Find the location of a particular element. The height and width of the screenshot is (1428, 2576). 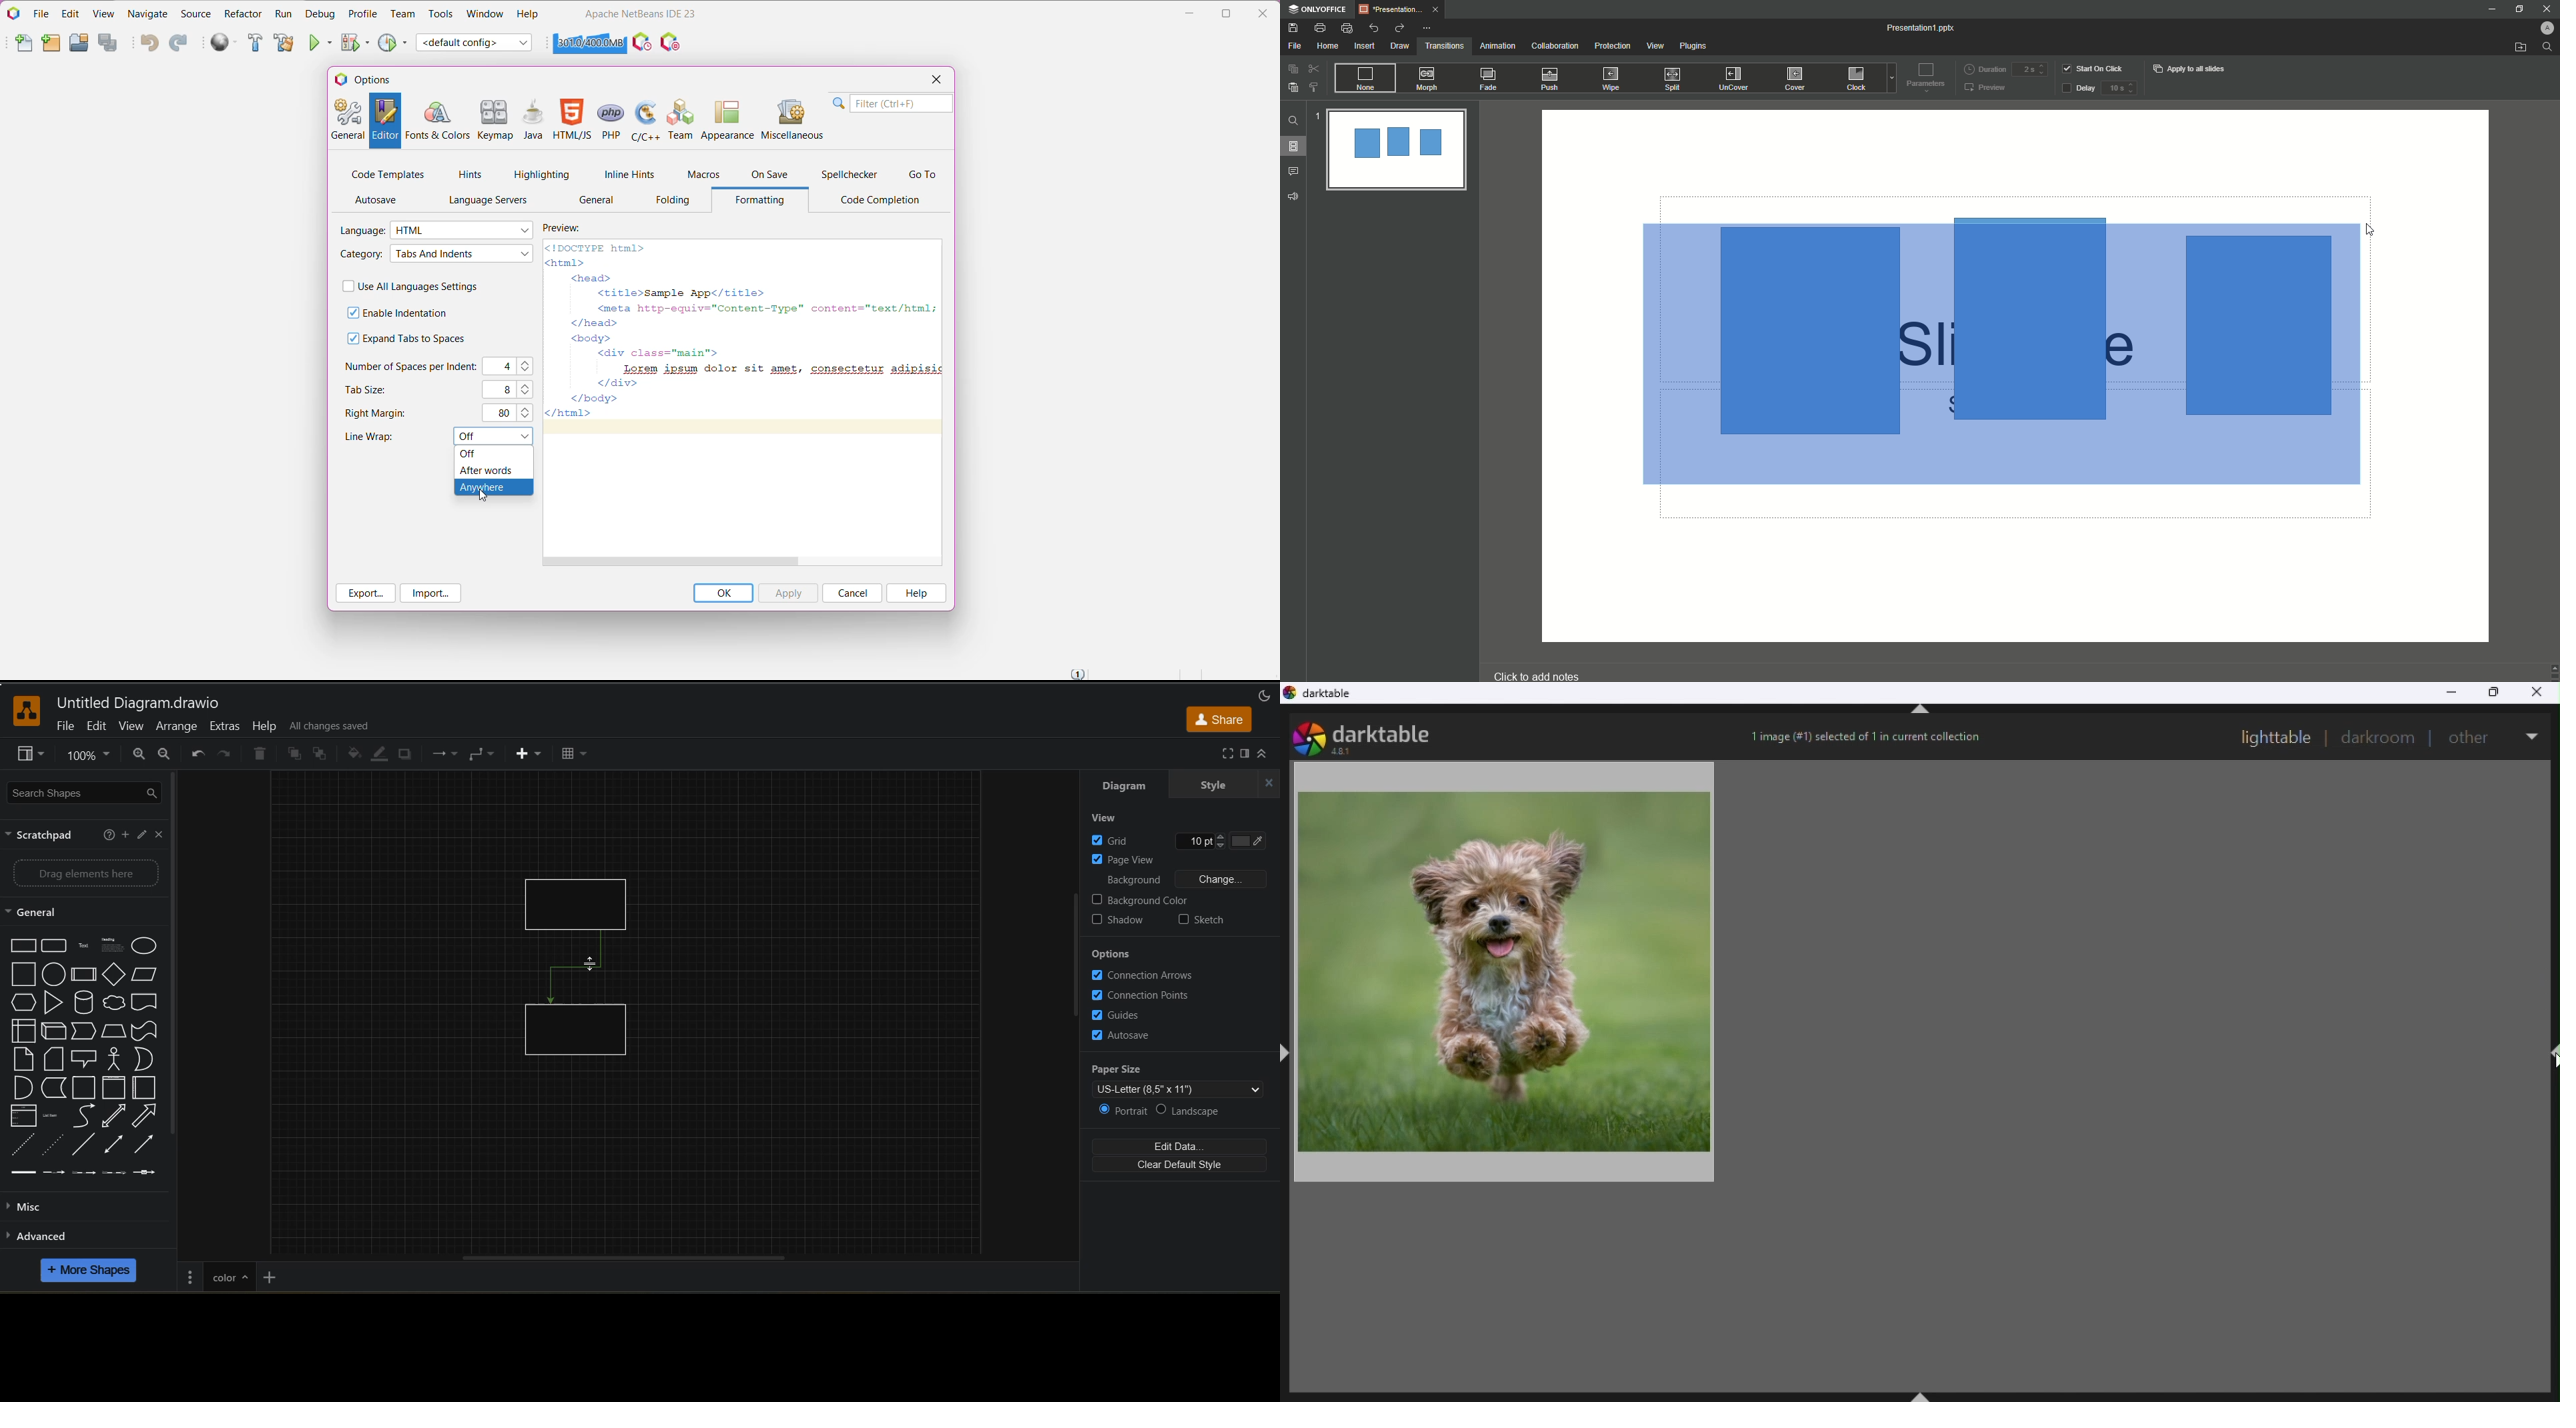

Rounded Rectangle is located at coordinates (55, 945).